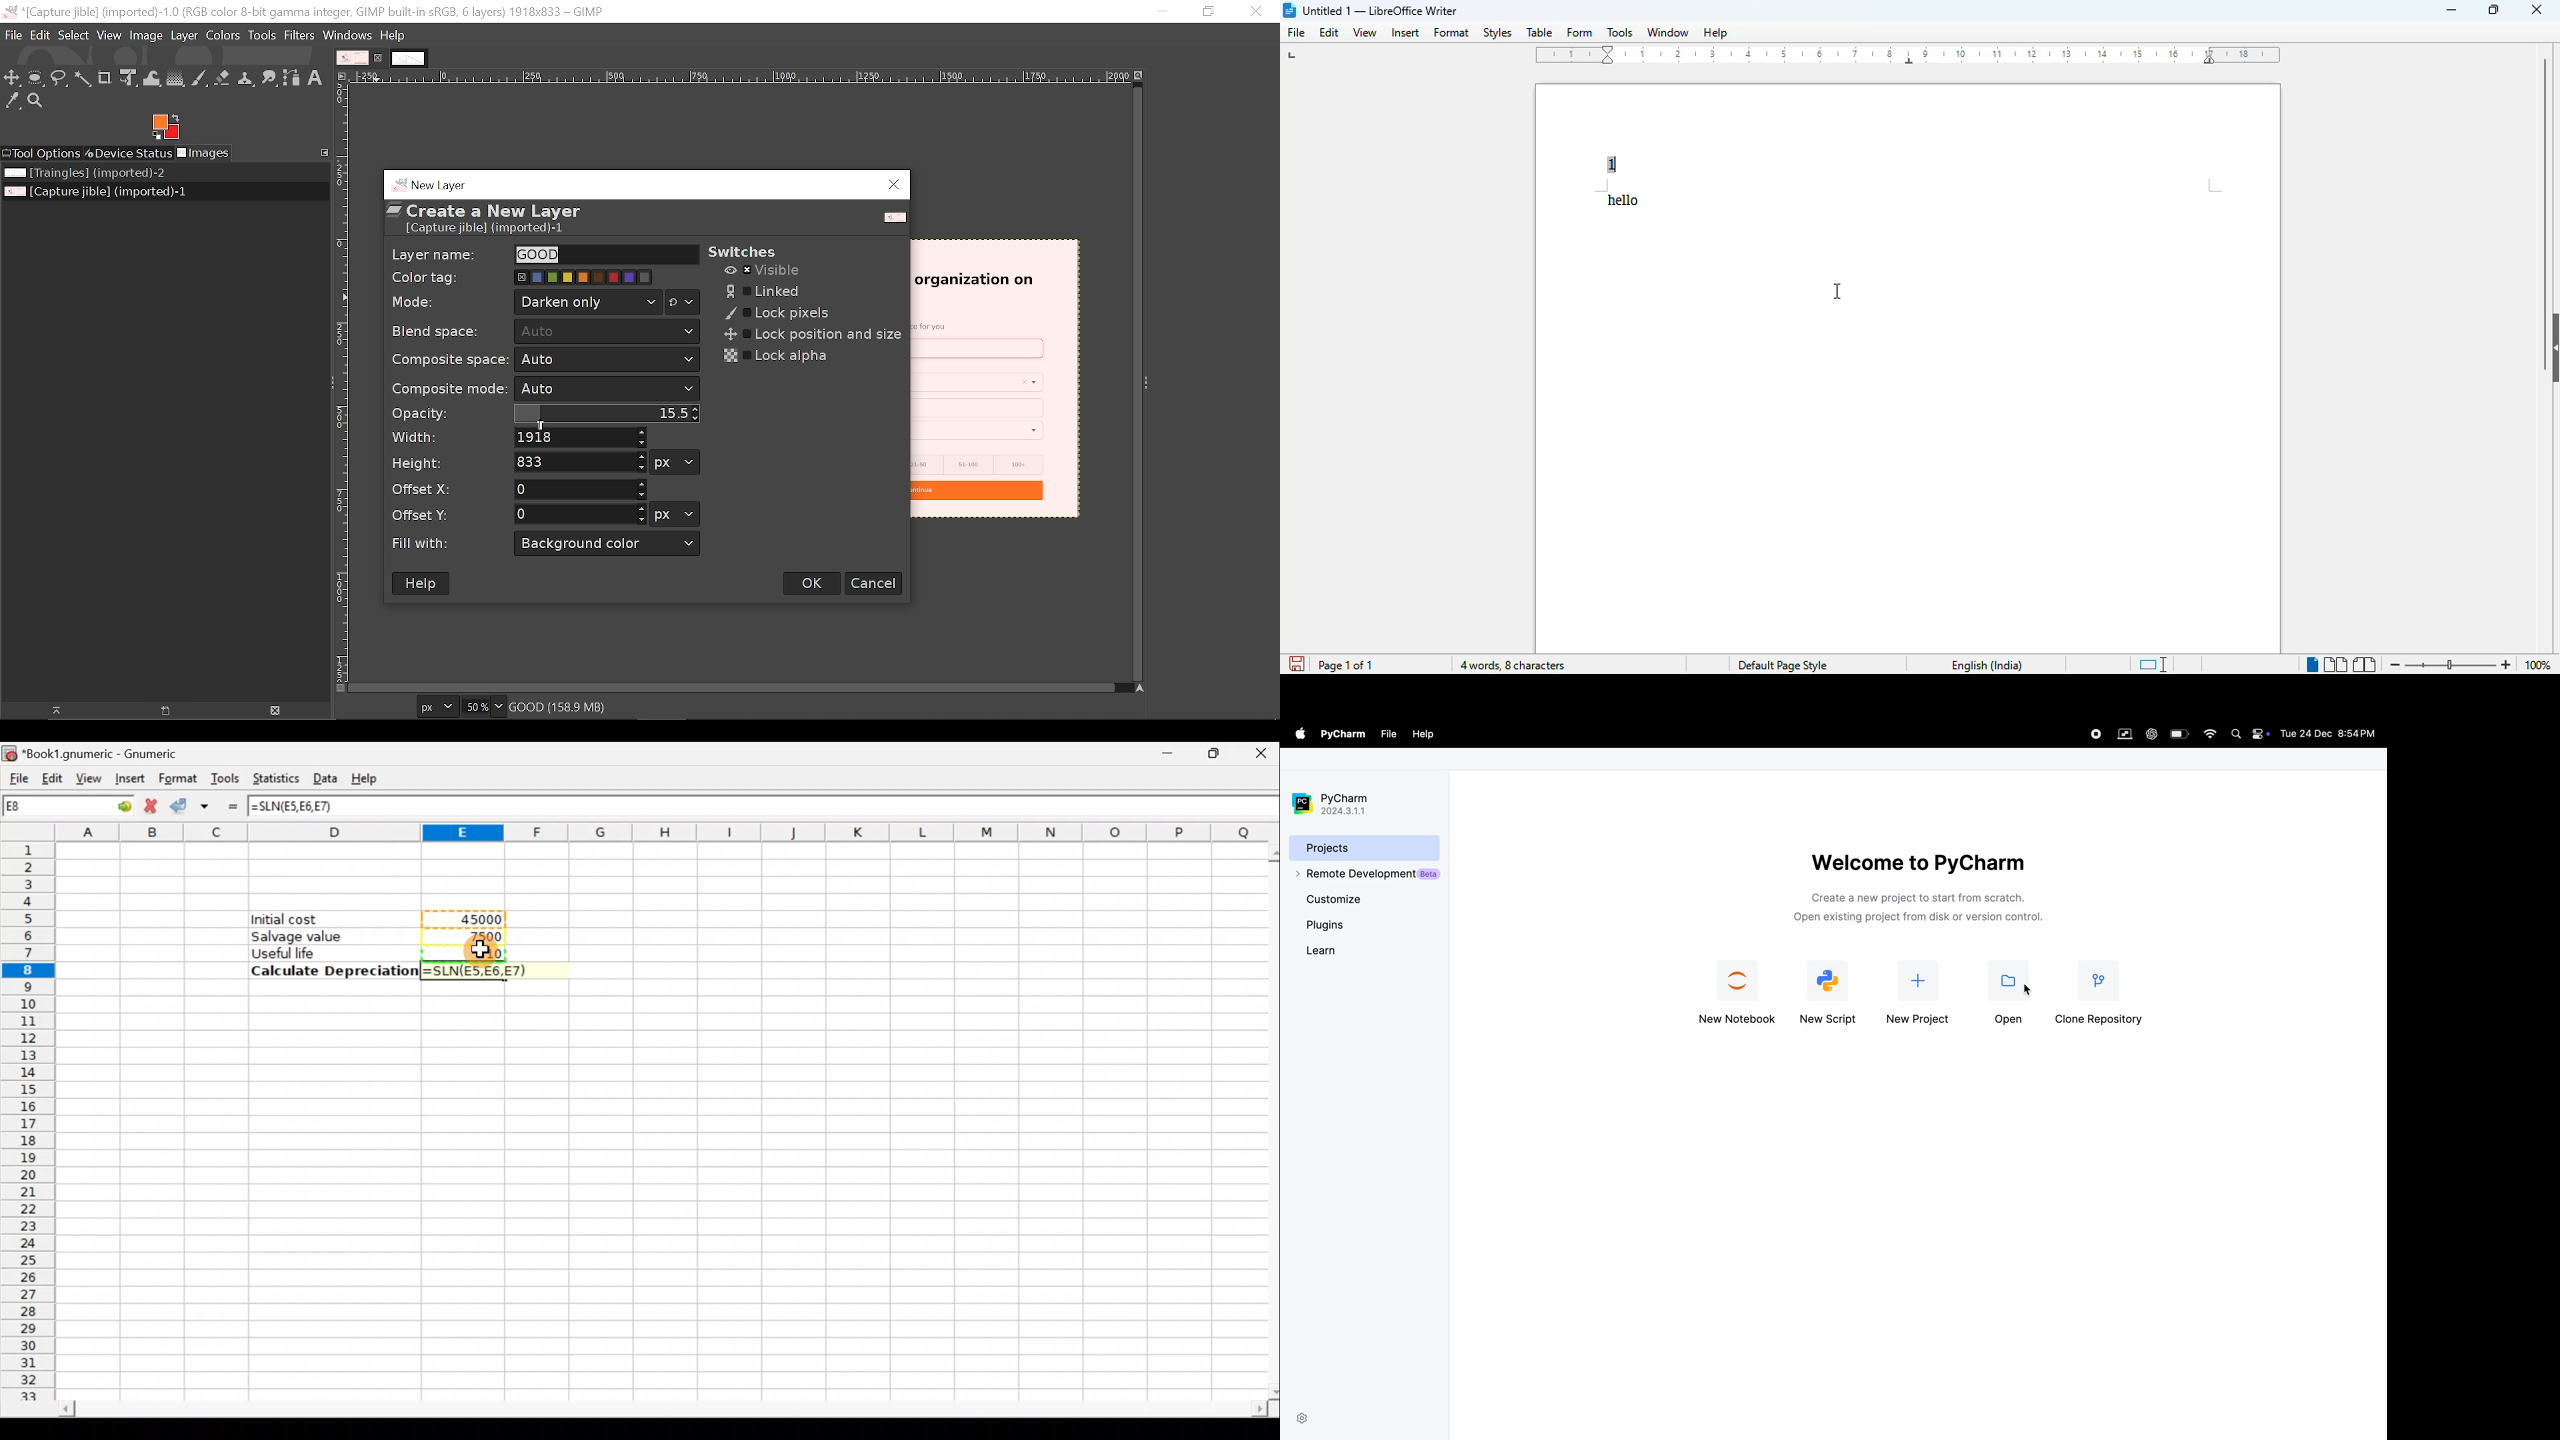  Describe the element at coordinates (409, 59) in the screenshot. I see `other tab` at that location.